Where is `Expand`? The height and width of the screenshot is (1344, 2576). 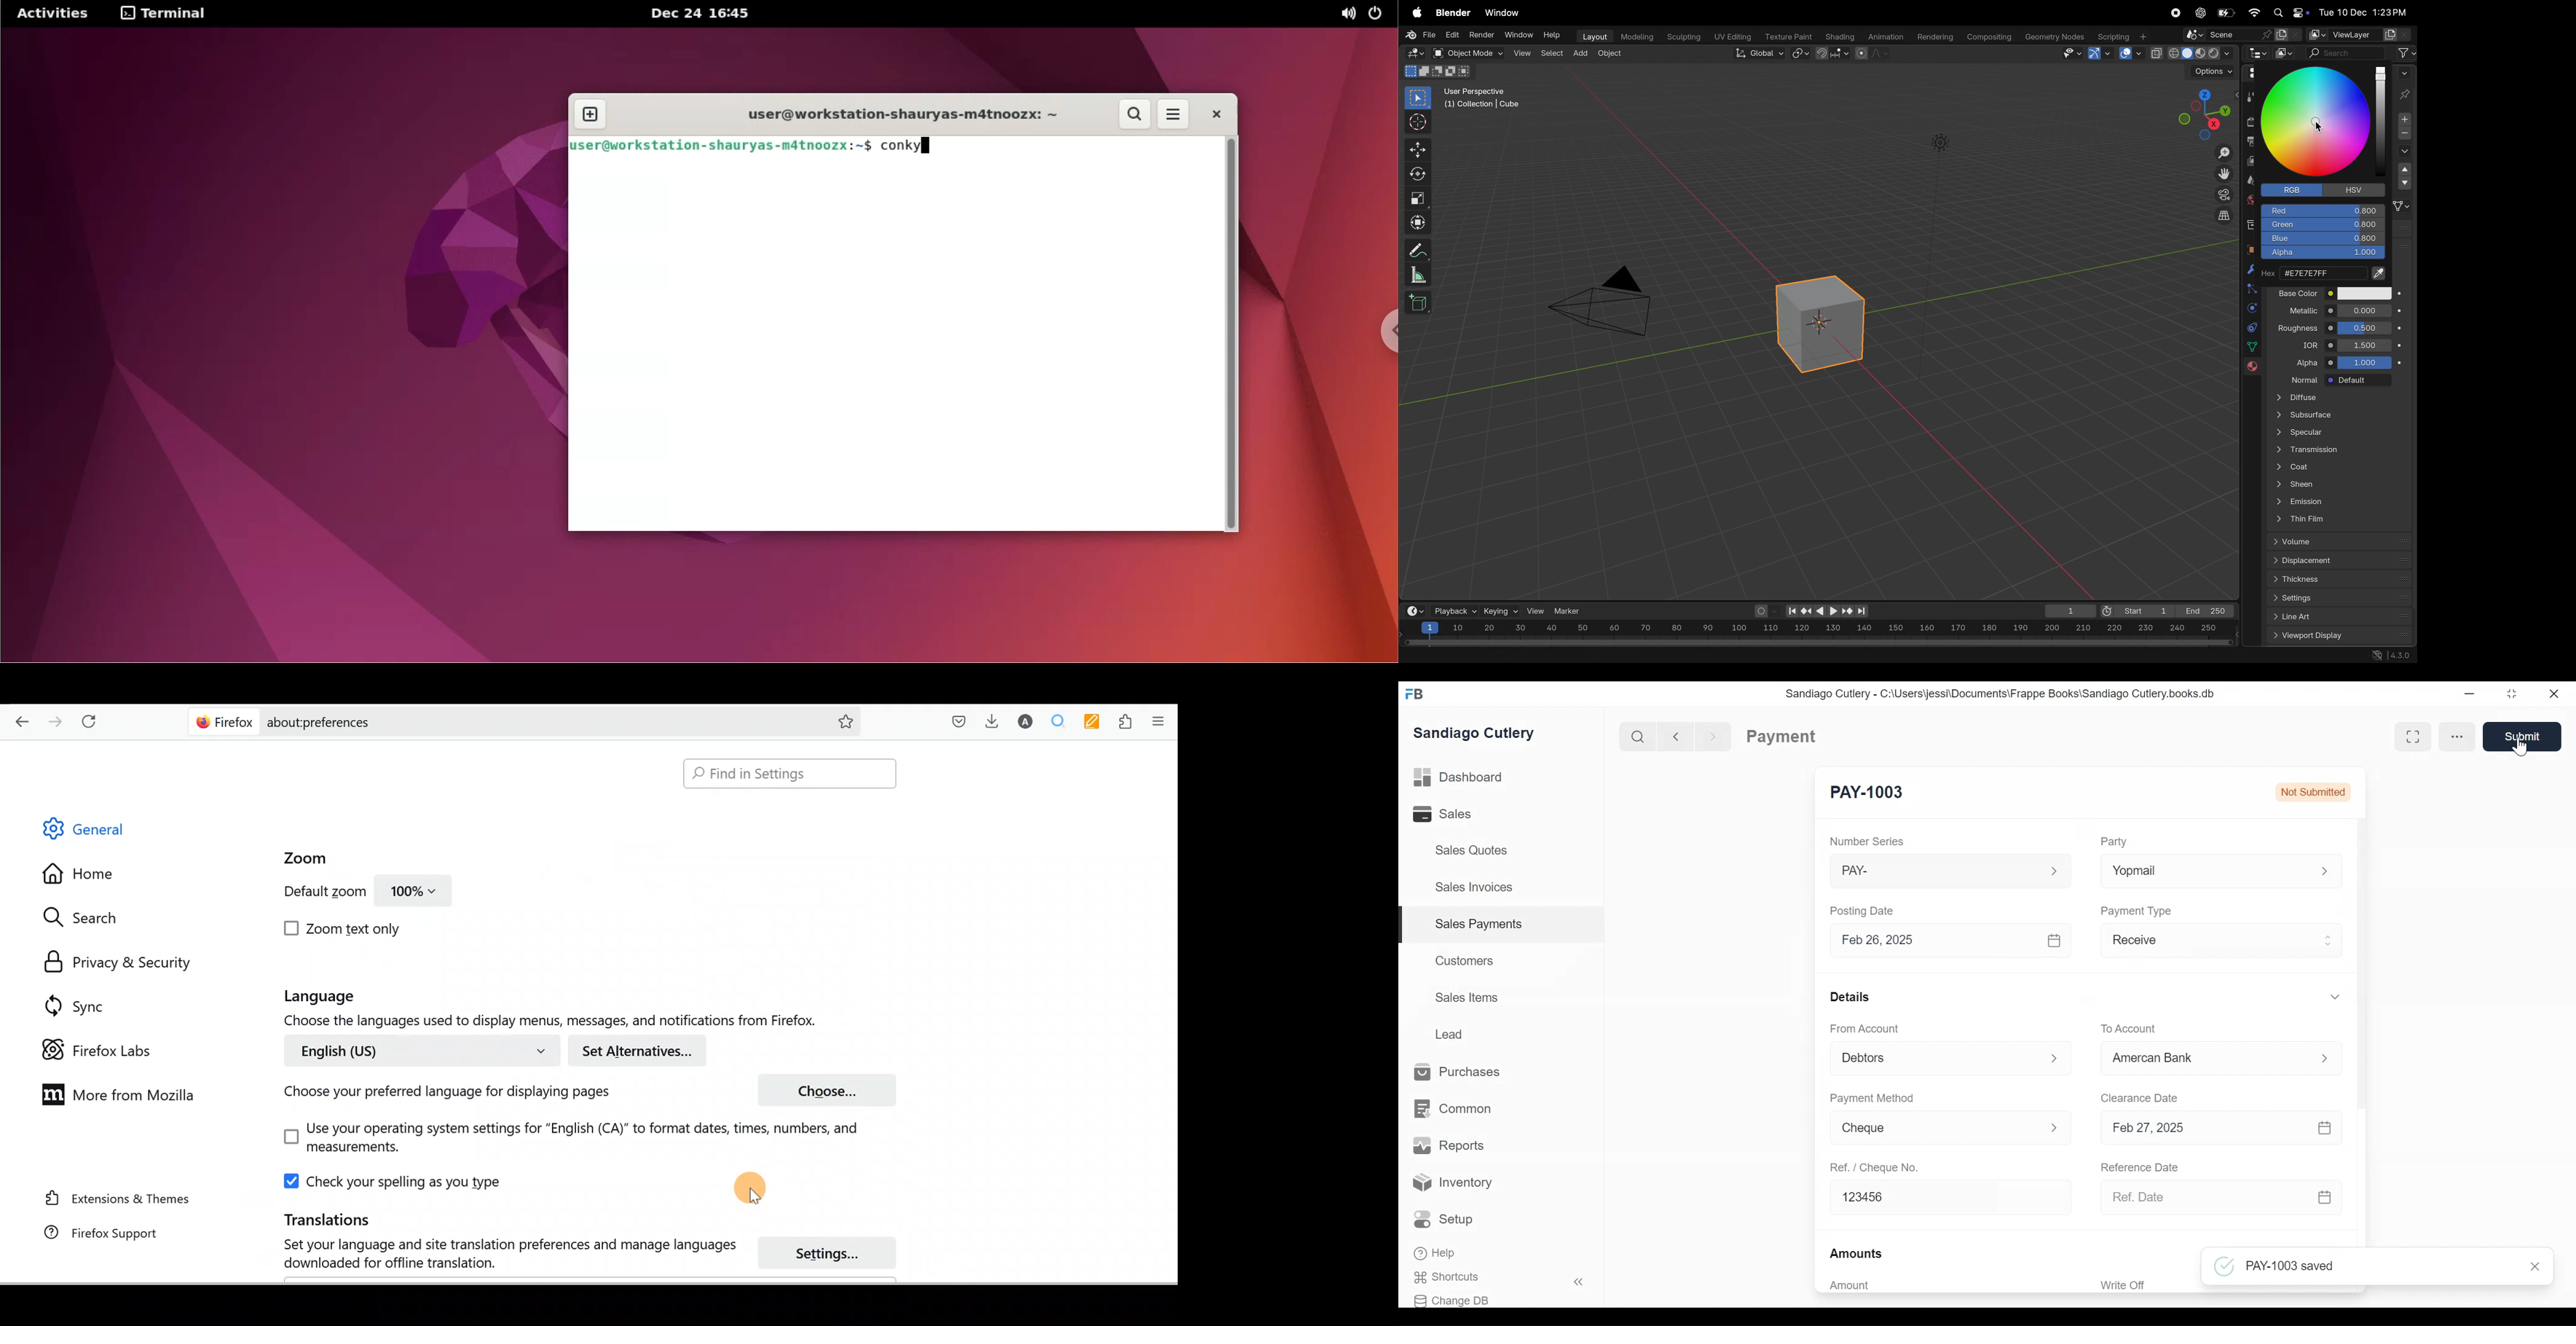
Expand is located at coordinates (2057, 1128).